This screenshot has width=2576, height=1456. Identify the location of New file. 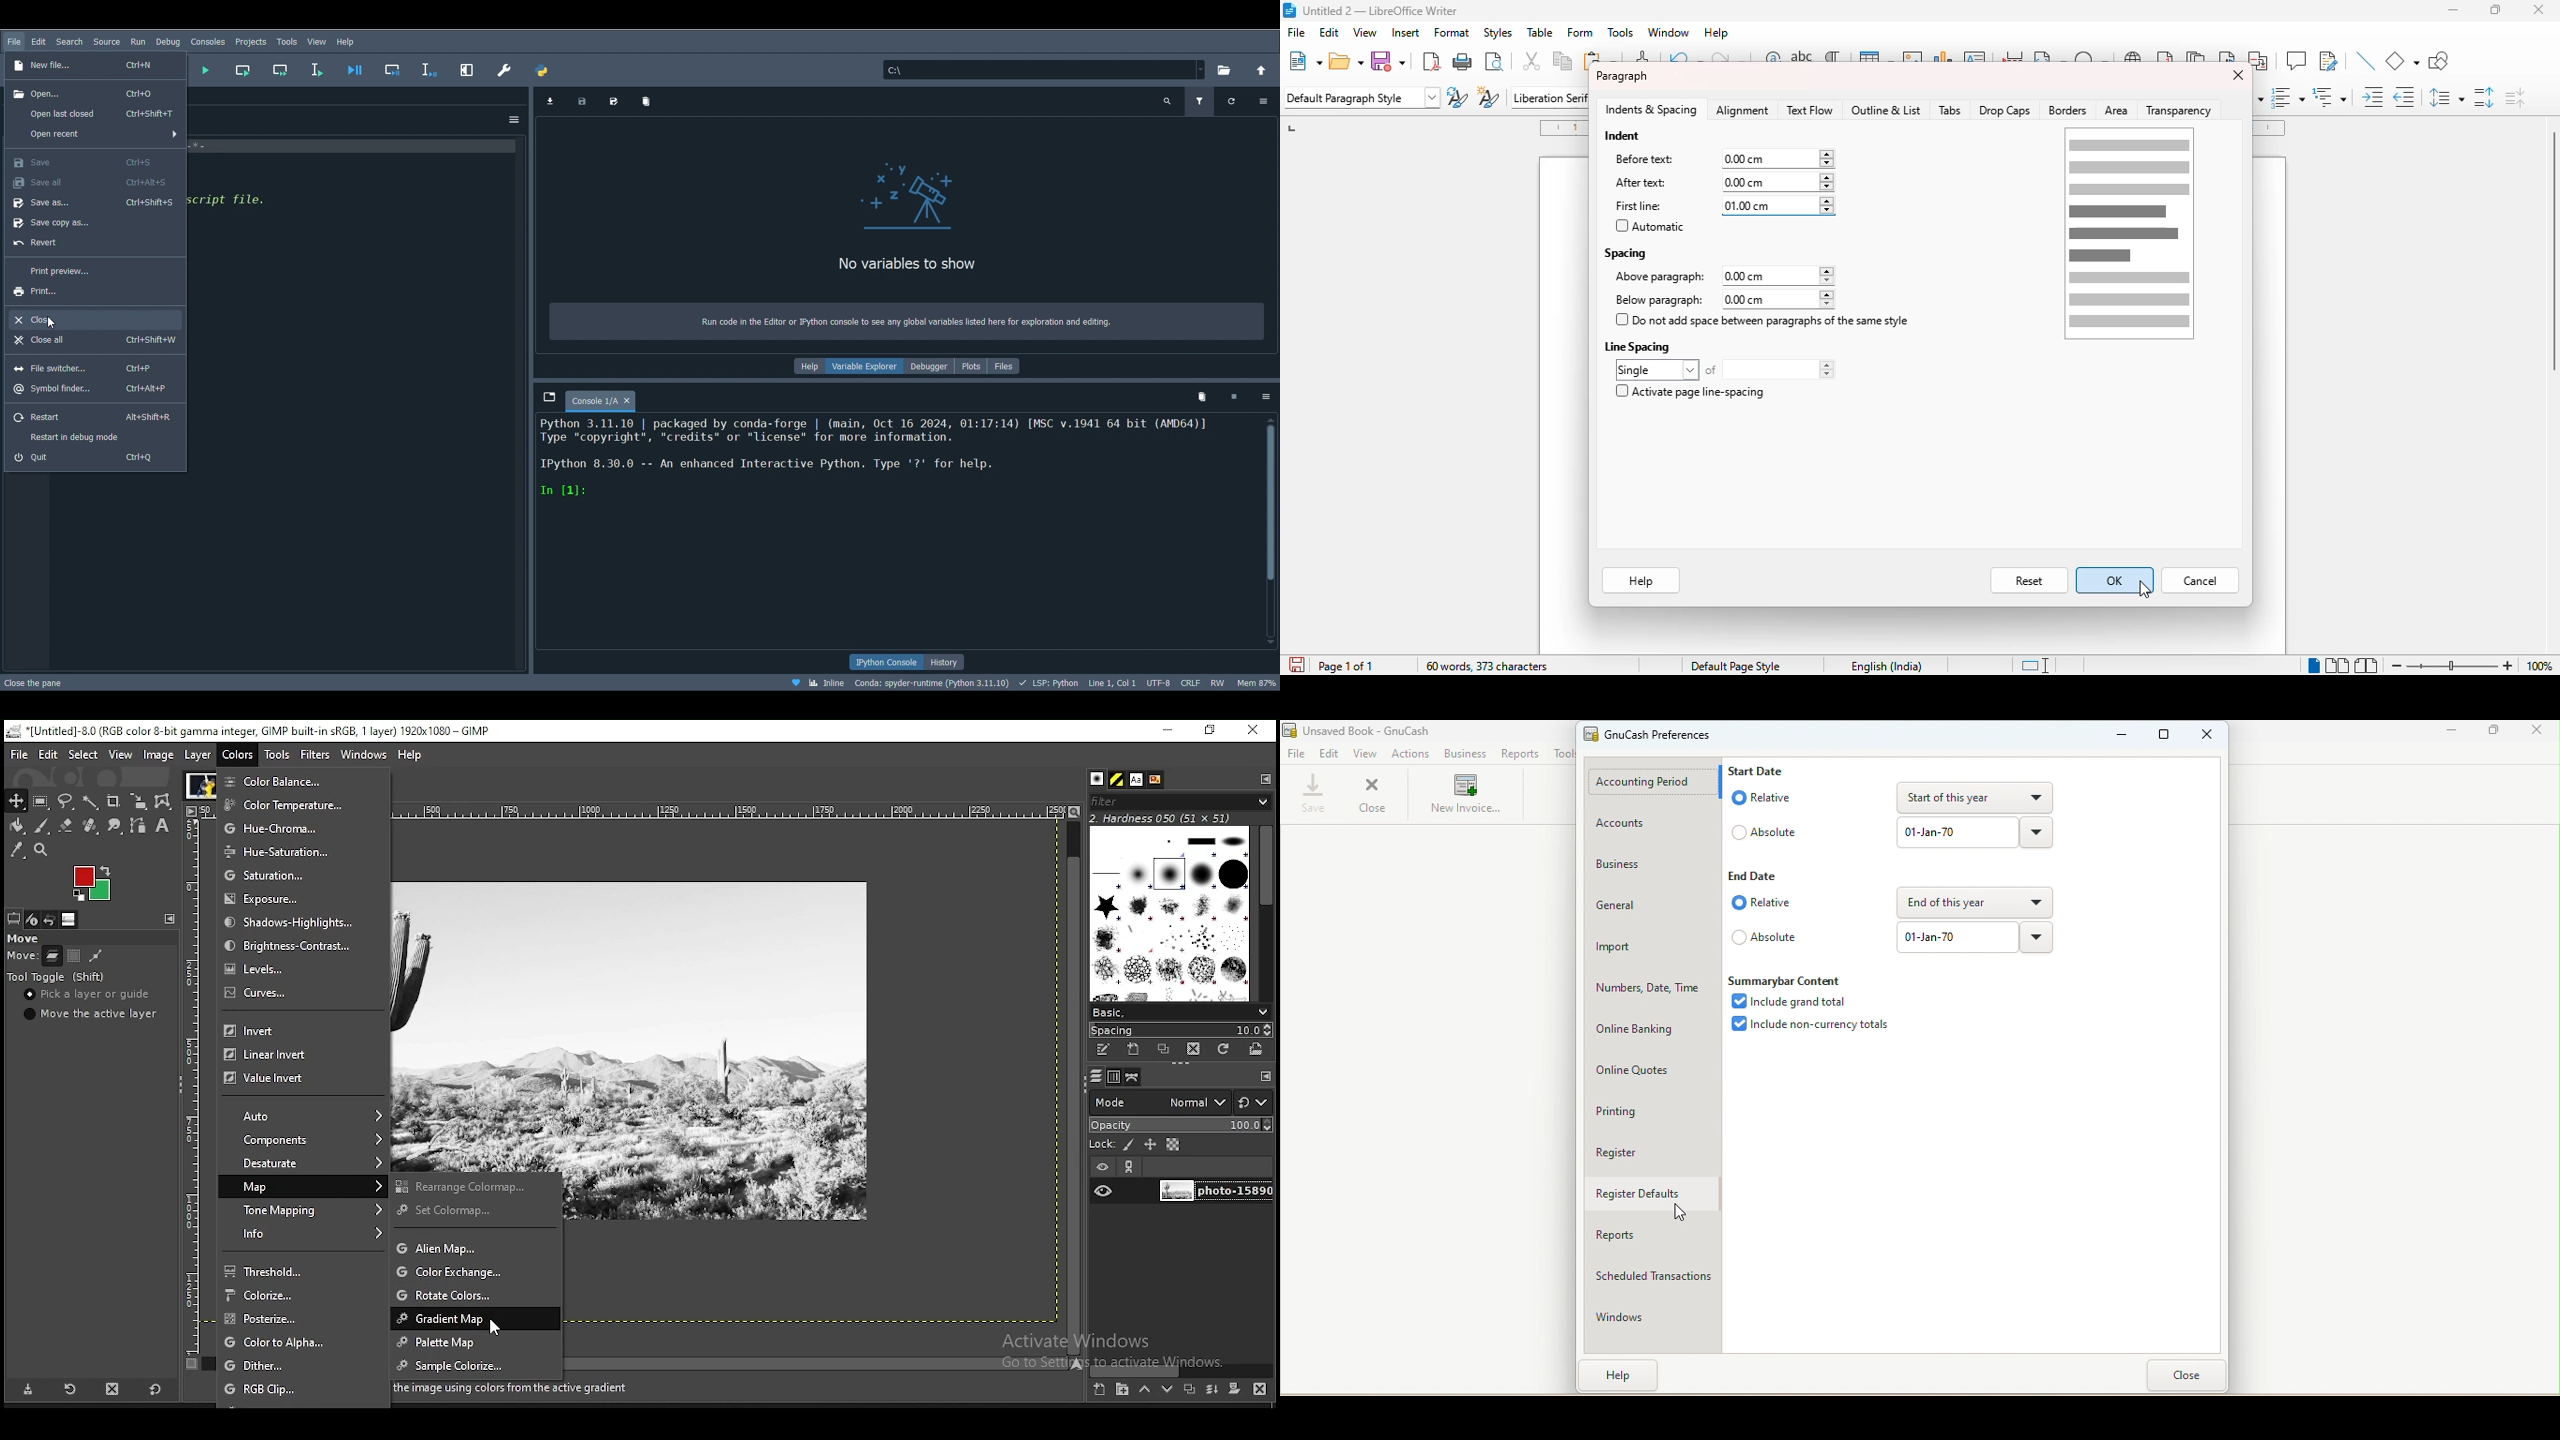
(83, 65).